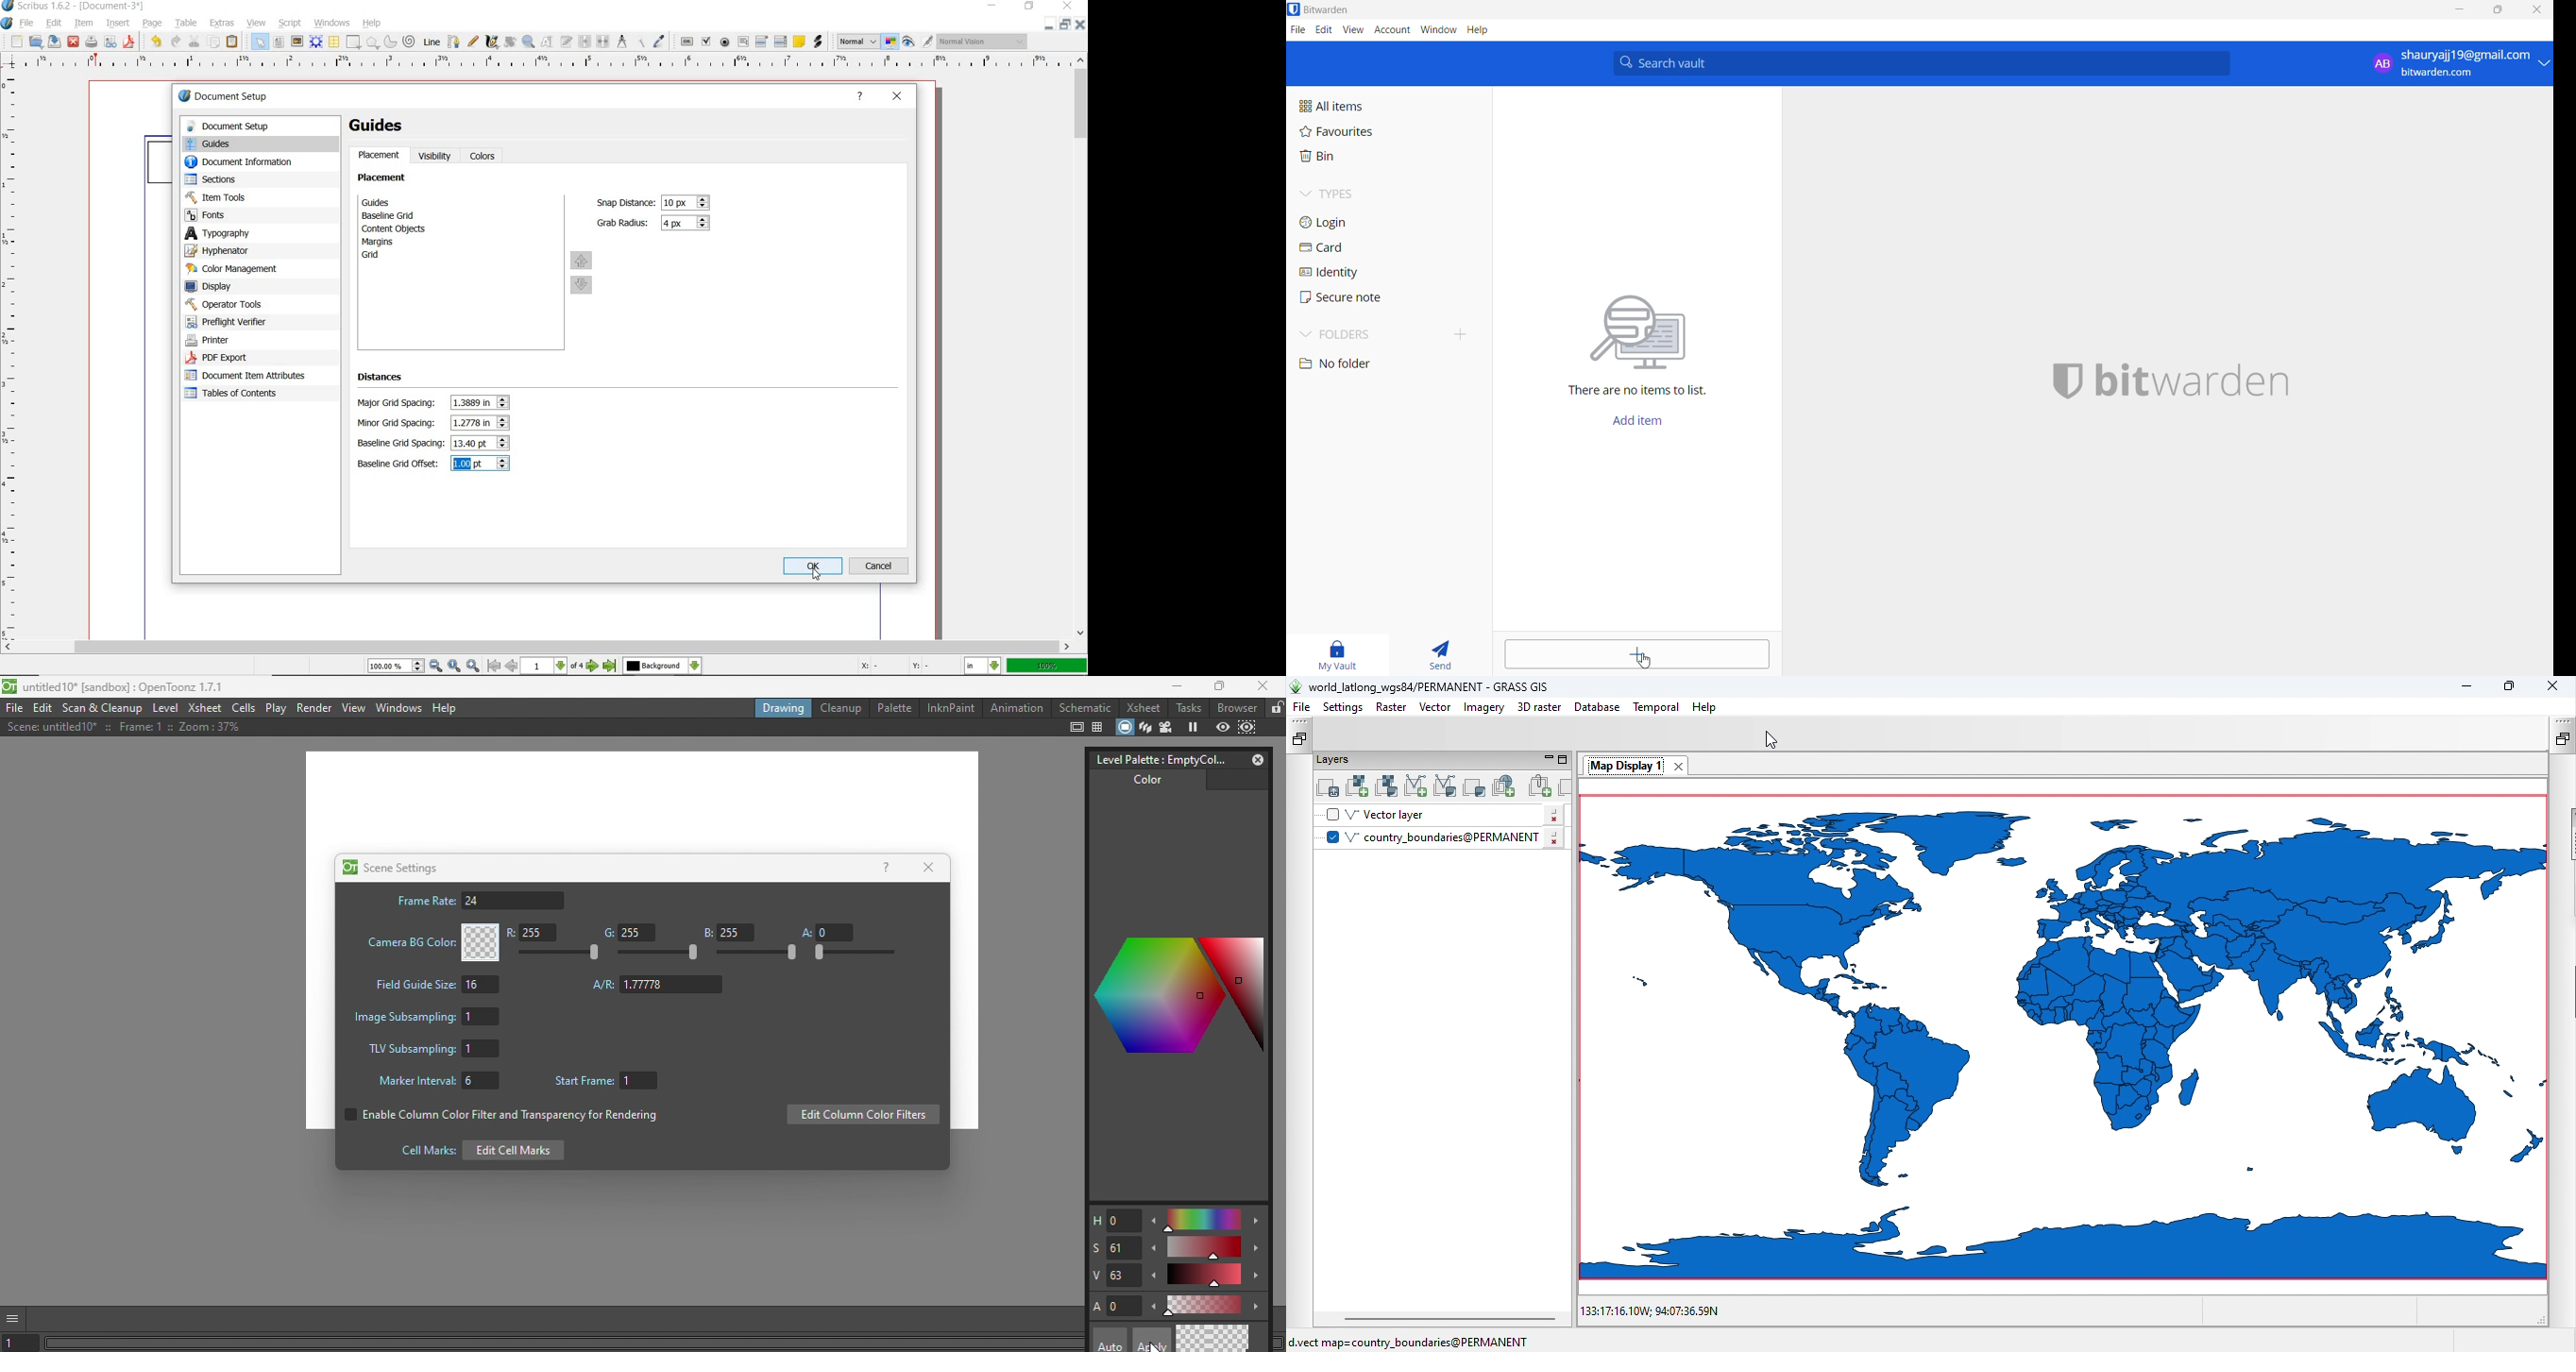  I want to click on placement, so click(385, 179).